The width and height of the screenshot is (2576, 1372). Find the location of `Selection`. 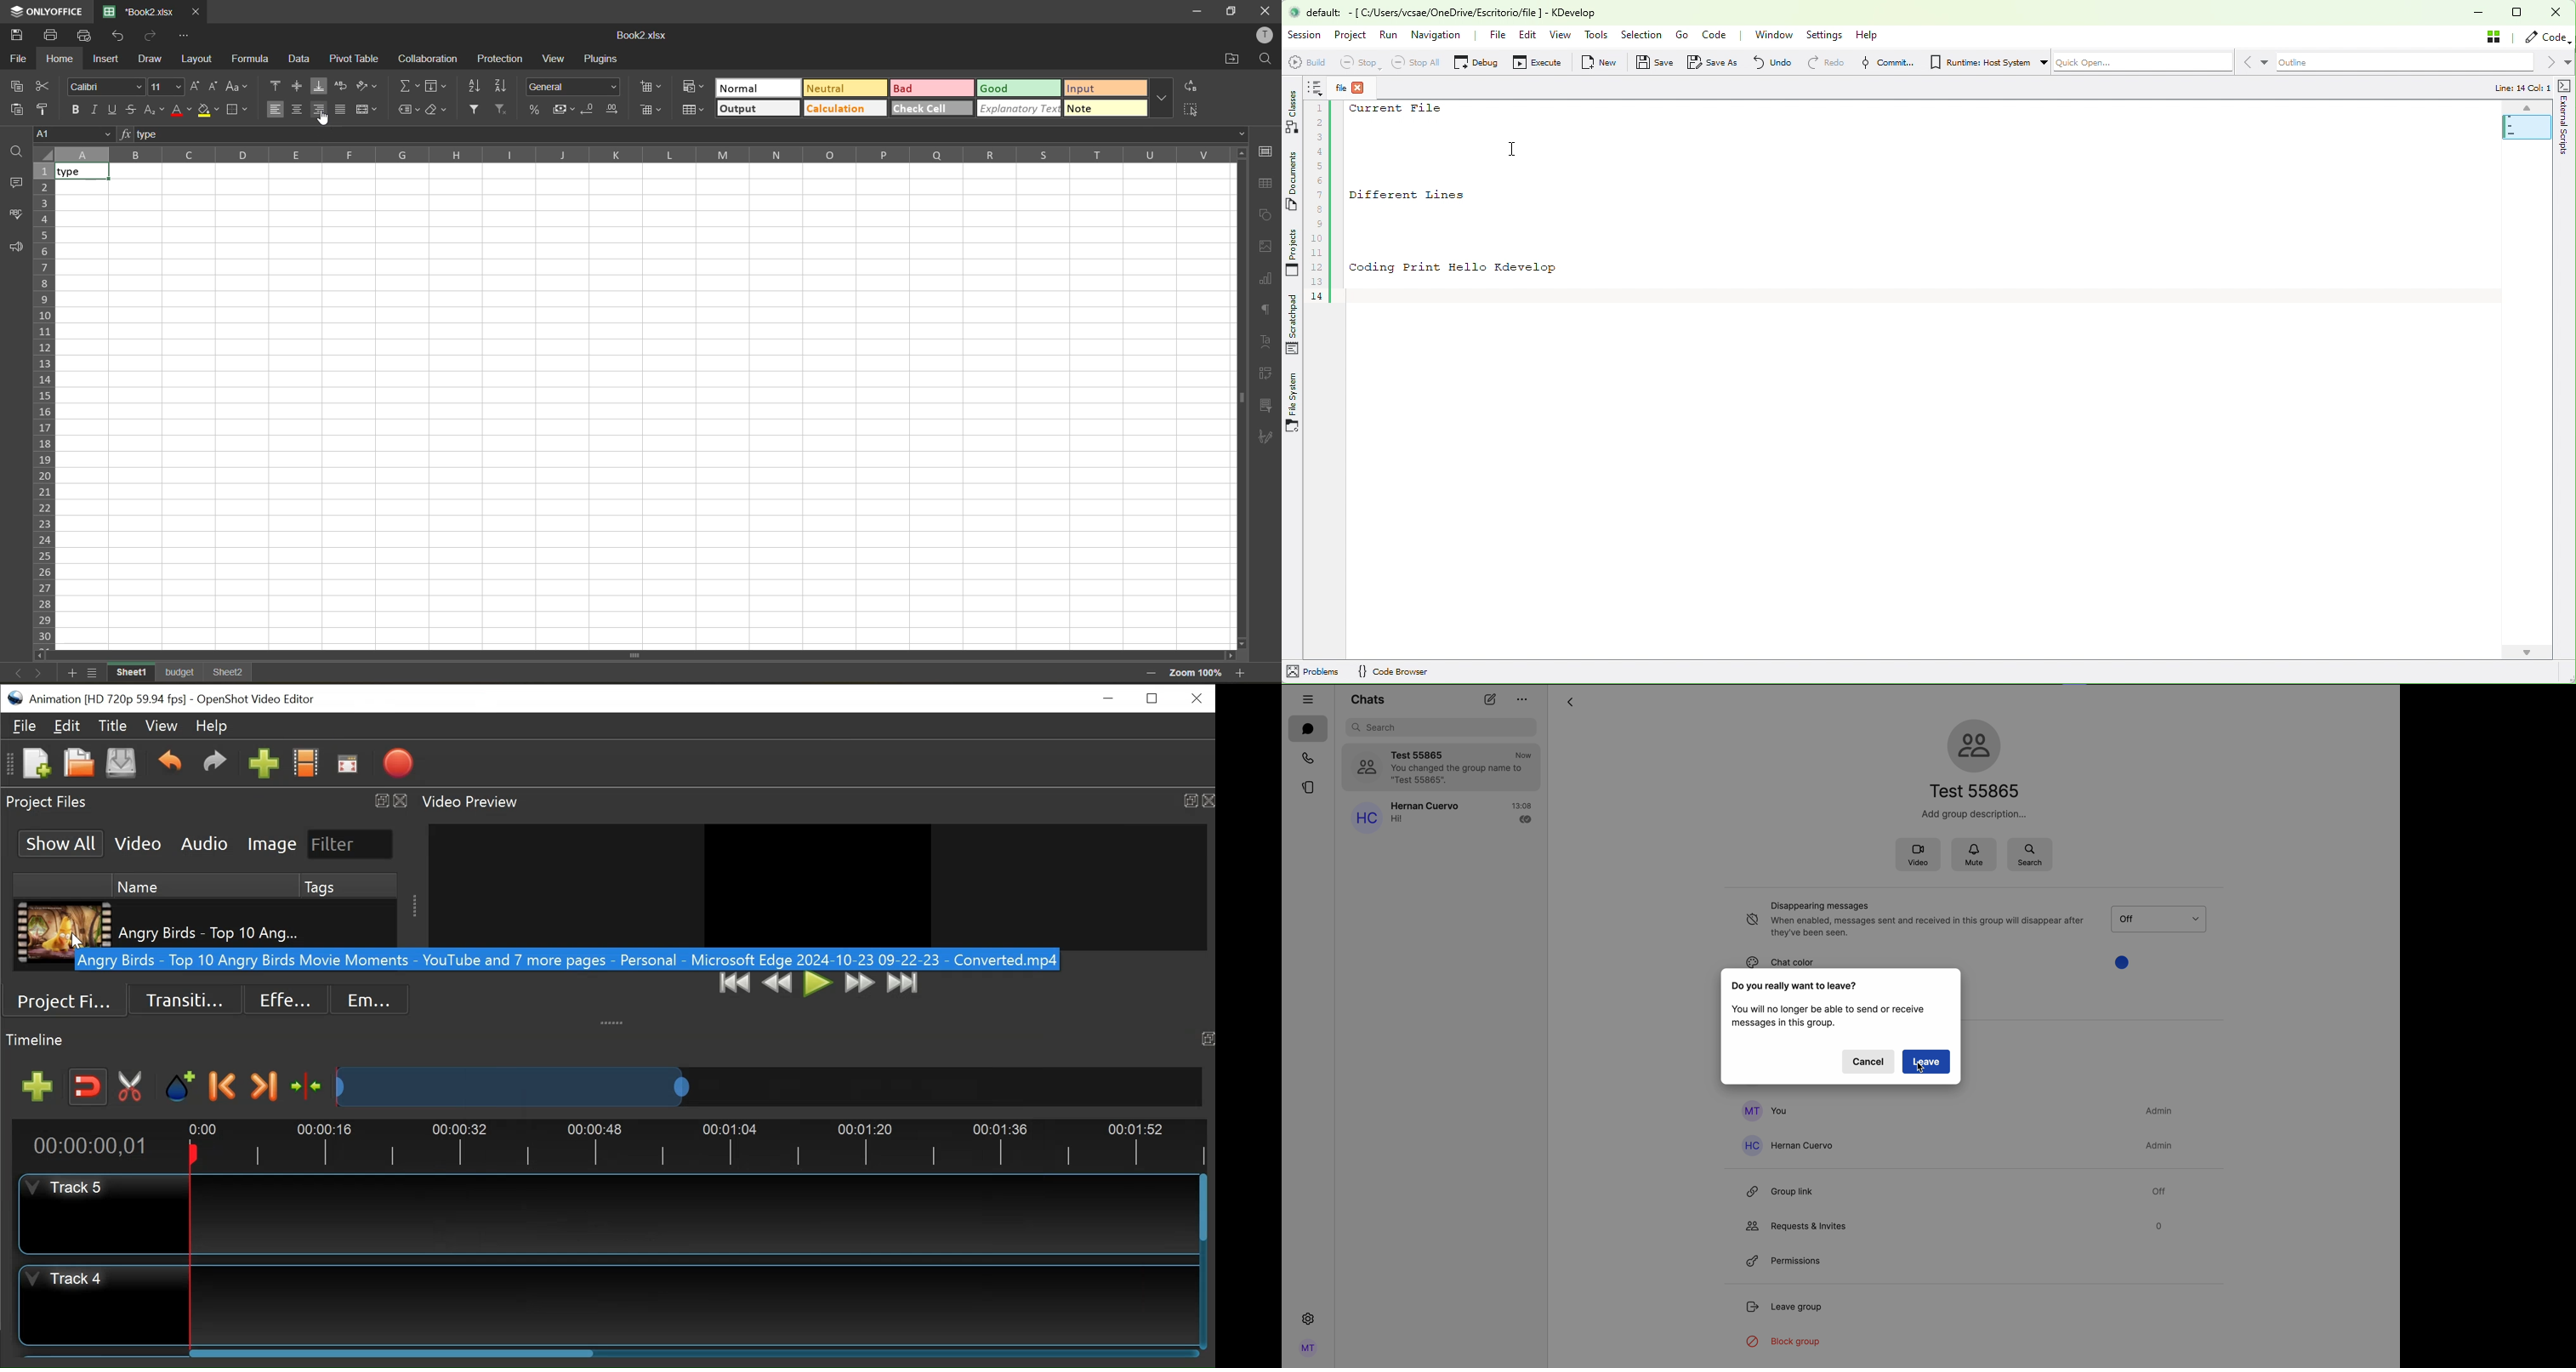

Selection is located at coordinates (1645, 35).